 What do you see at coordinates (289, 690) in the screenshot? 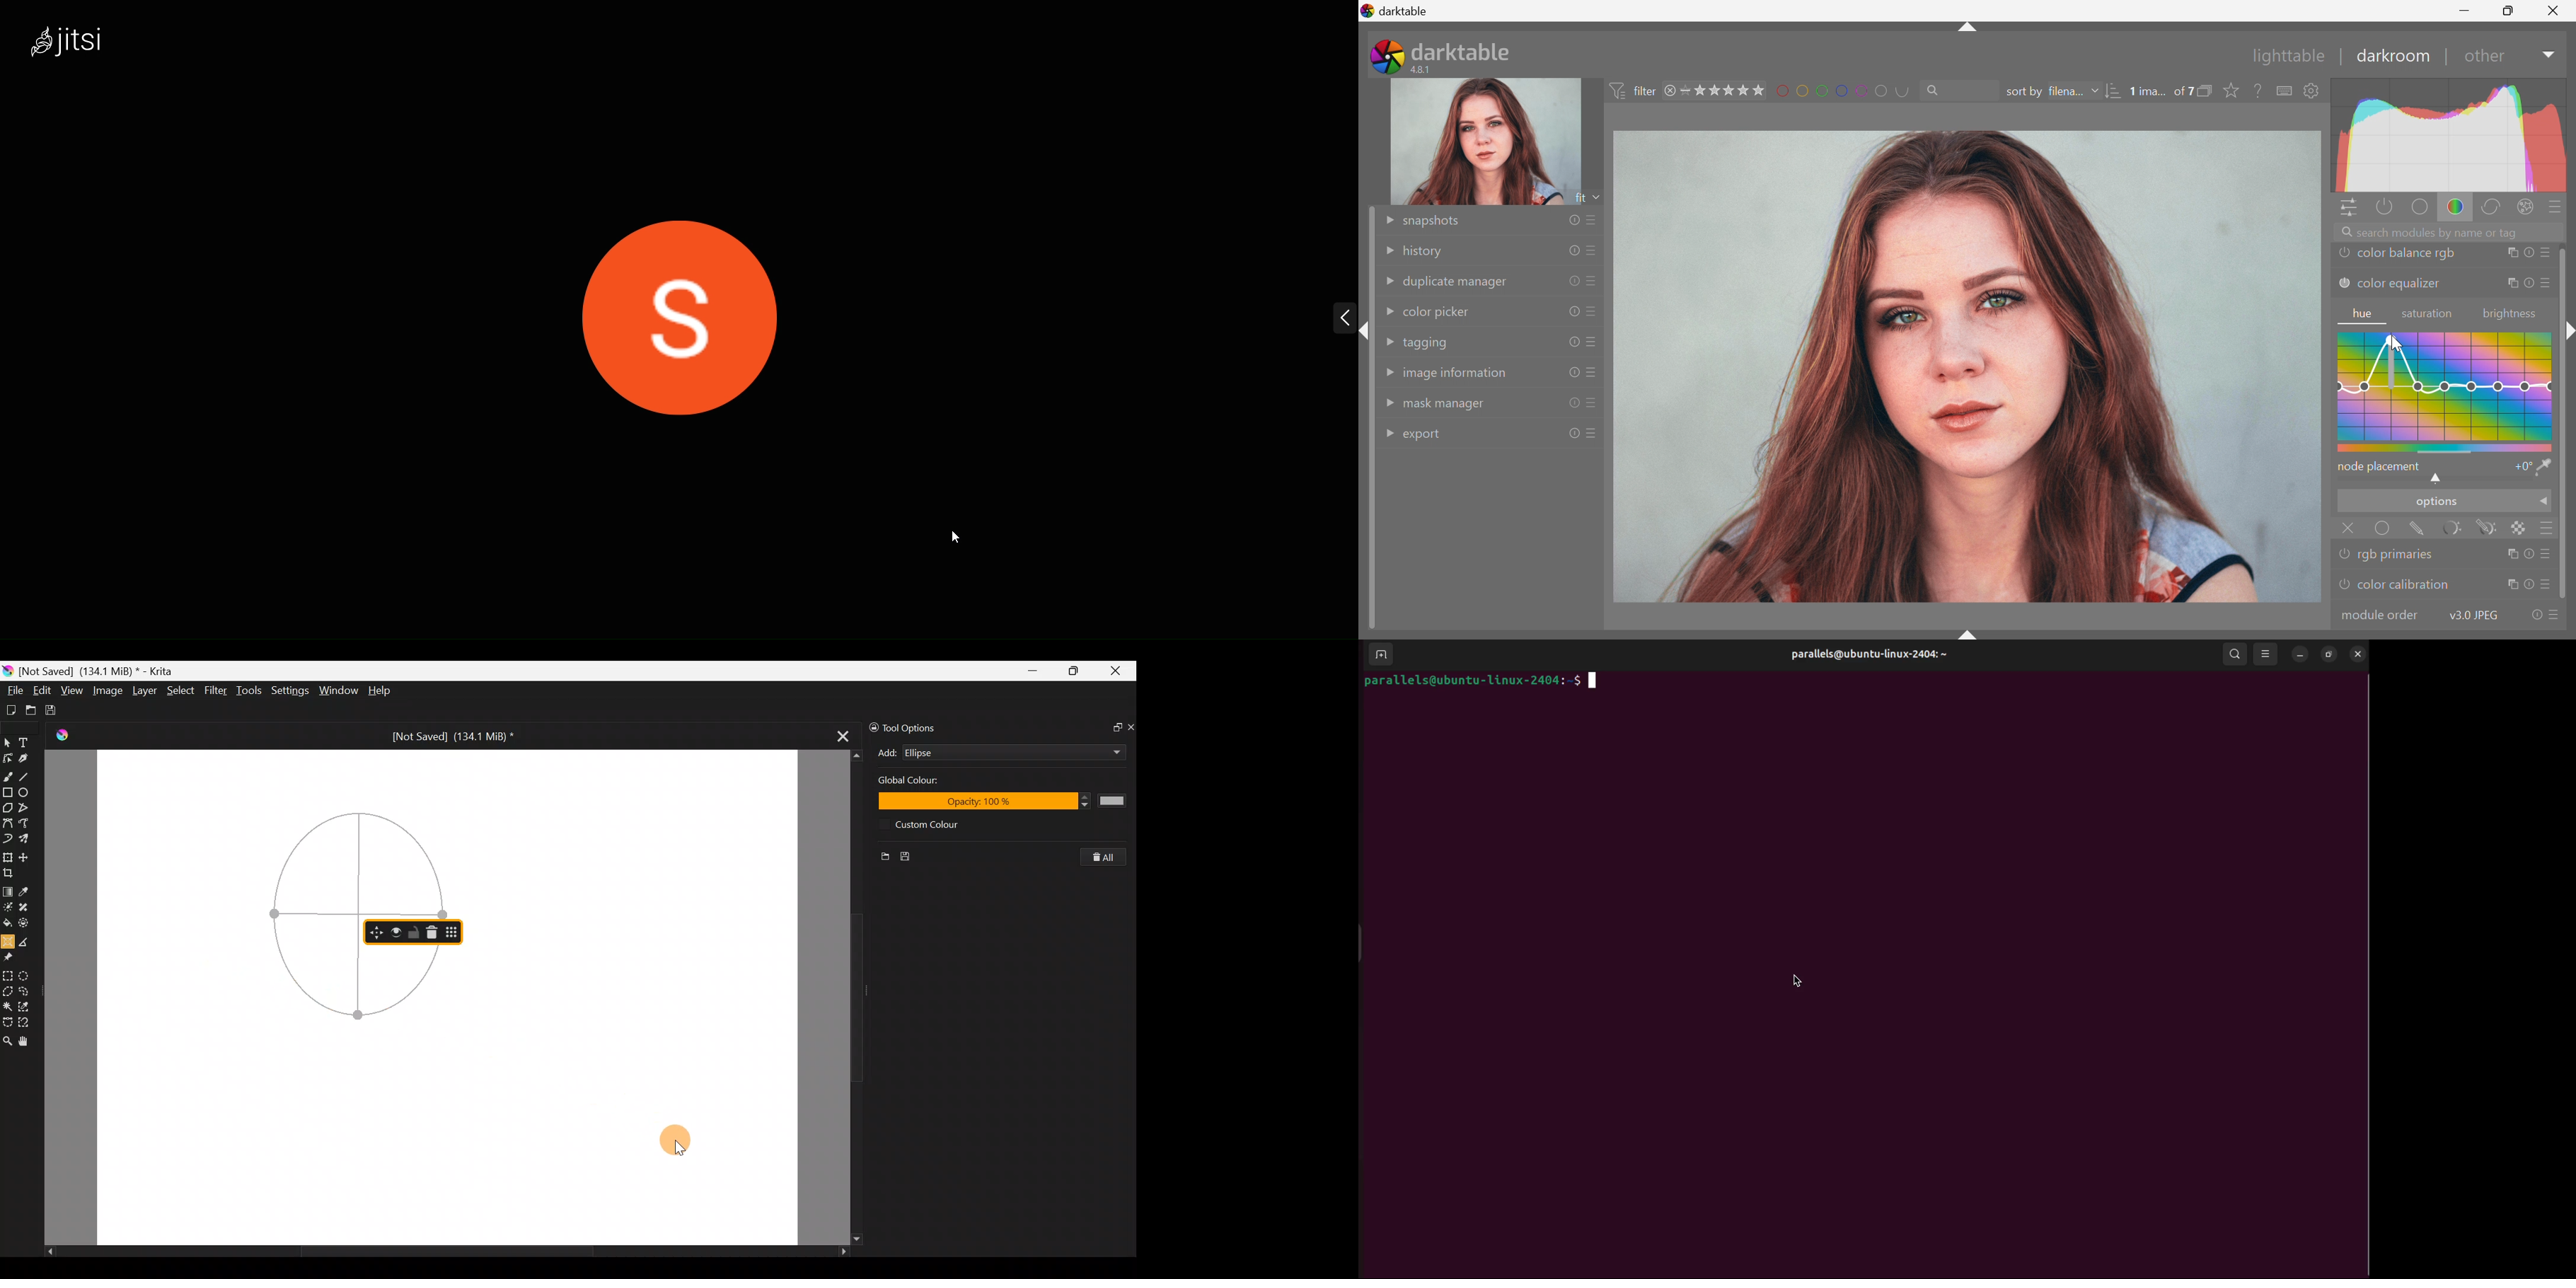
I see `Settings` at bounding box center [289, 690].